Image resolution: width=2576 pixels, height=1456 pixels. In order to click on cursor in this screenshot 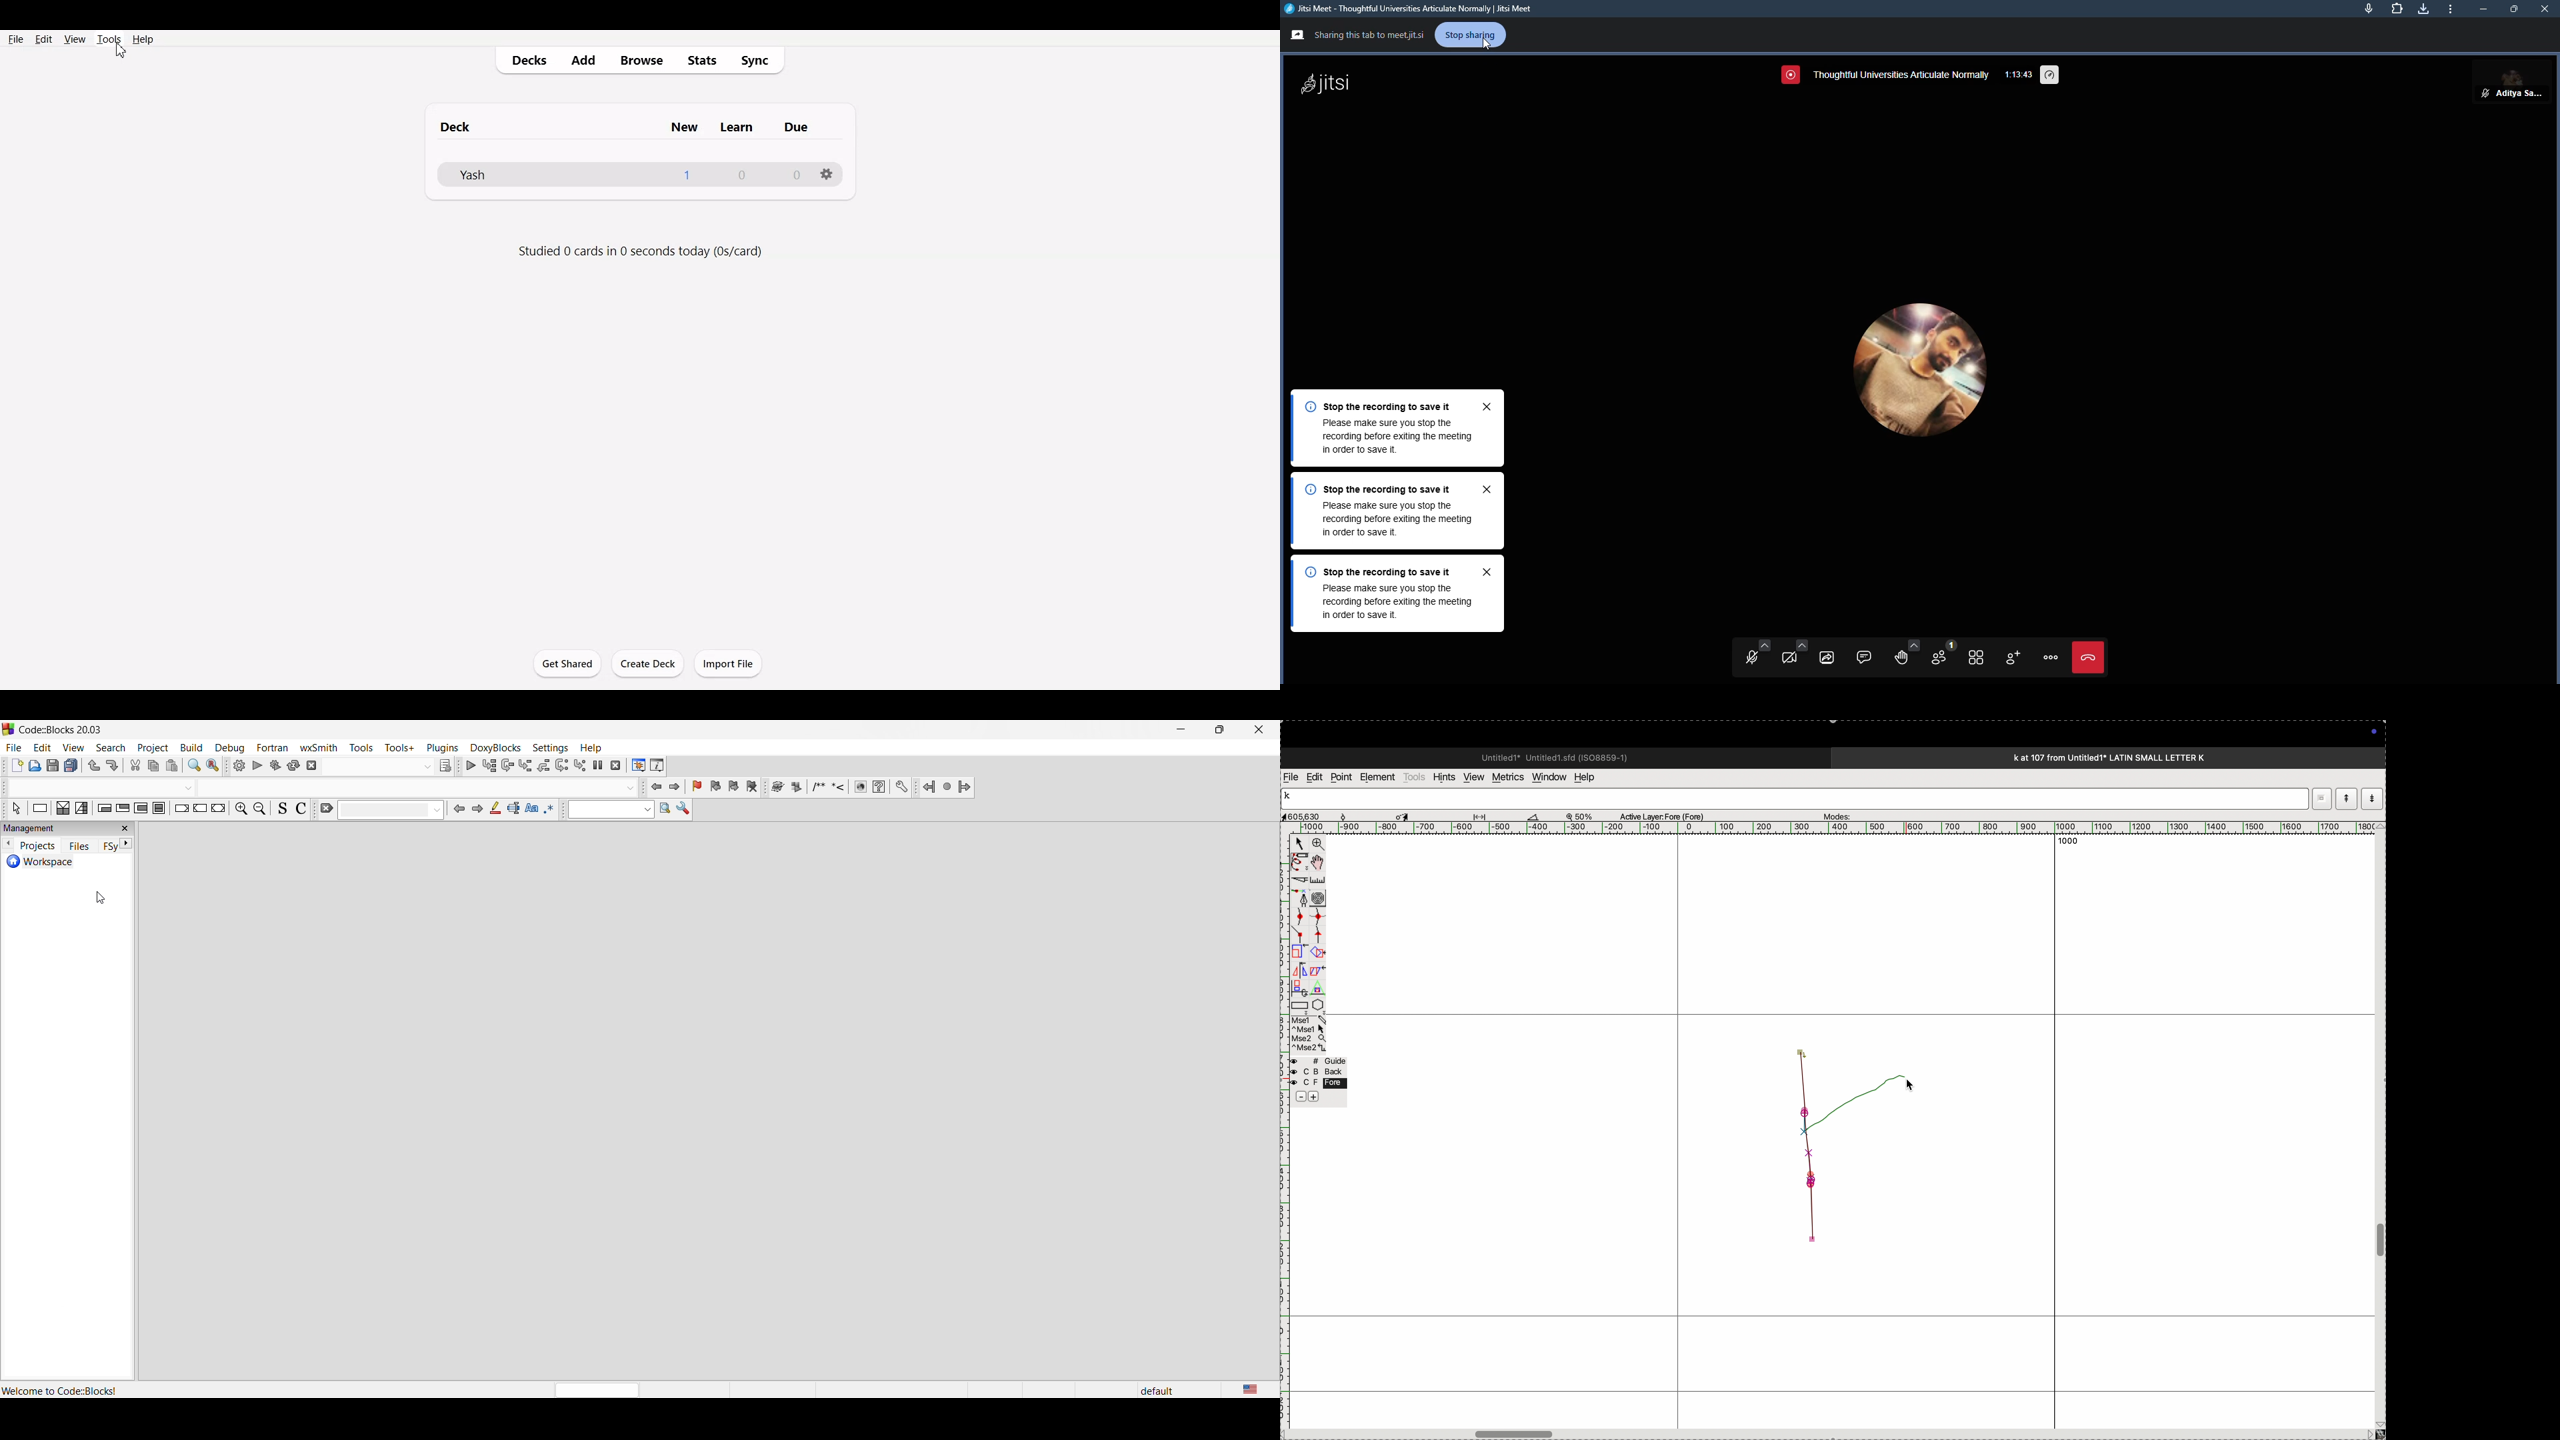, I will do `click(1405, 815)`.